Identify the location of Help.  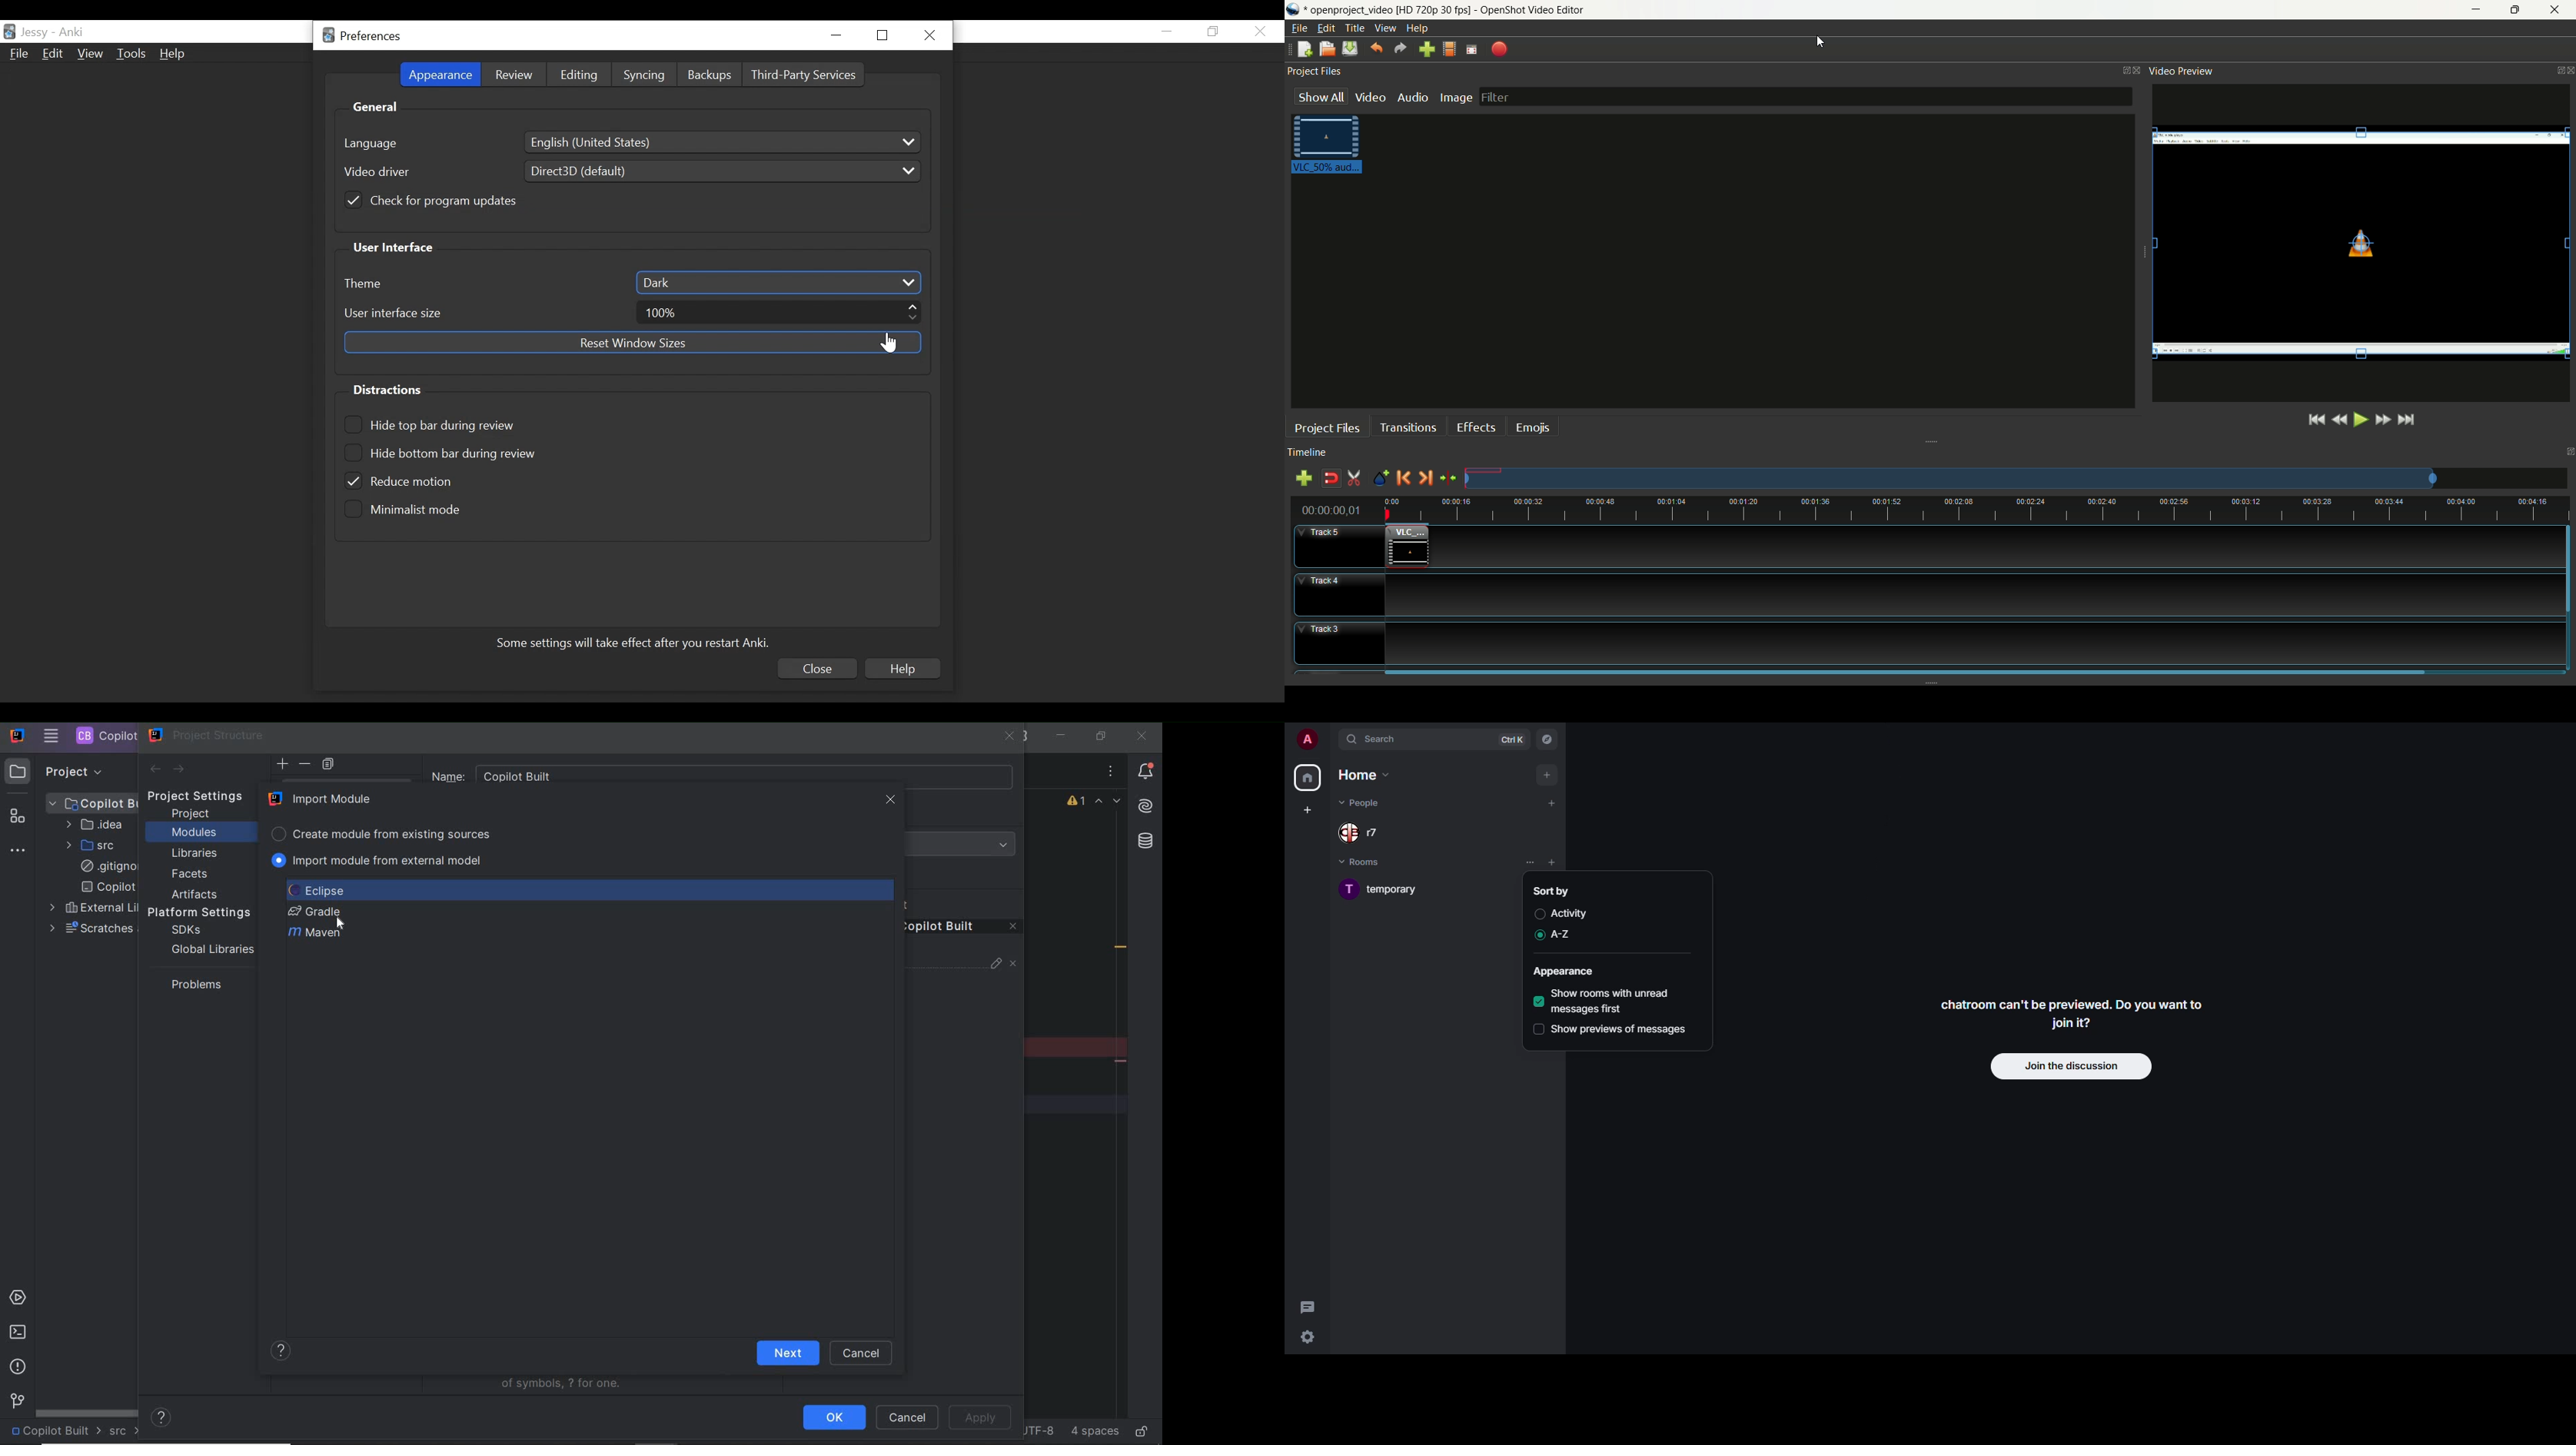
(901, 668).